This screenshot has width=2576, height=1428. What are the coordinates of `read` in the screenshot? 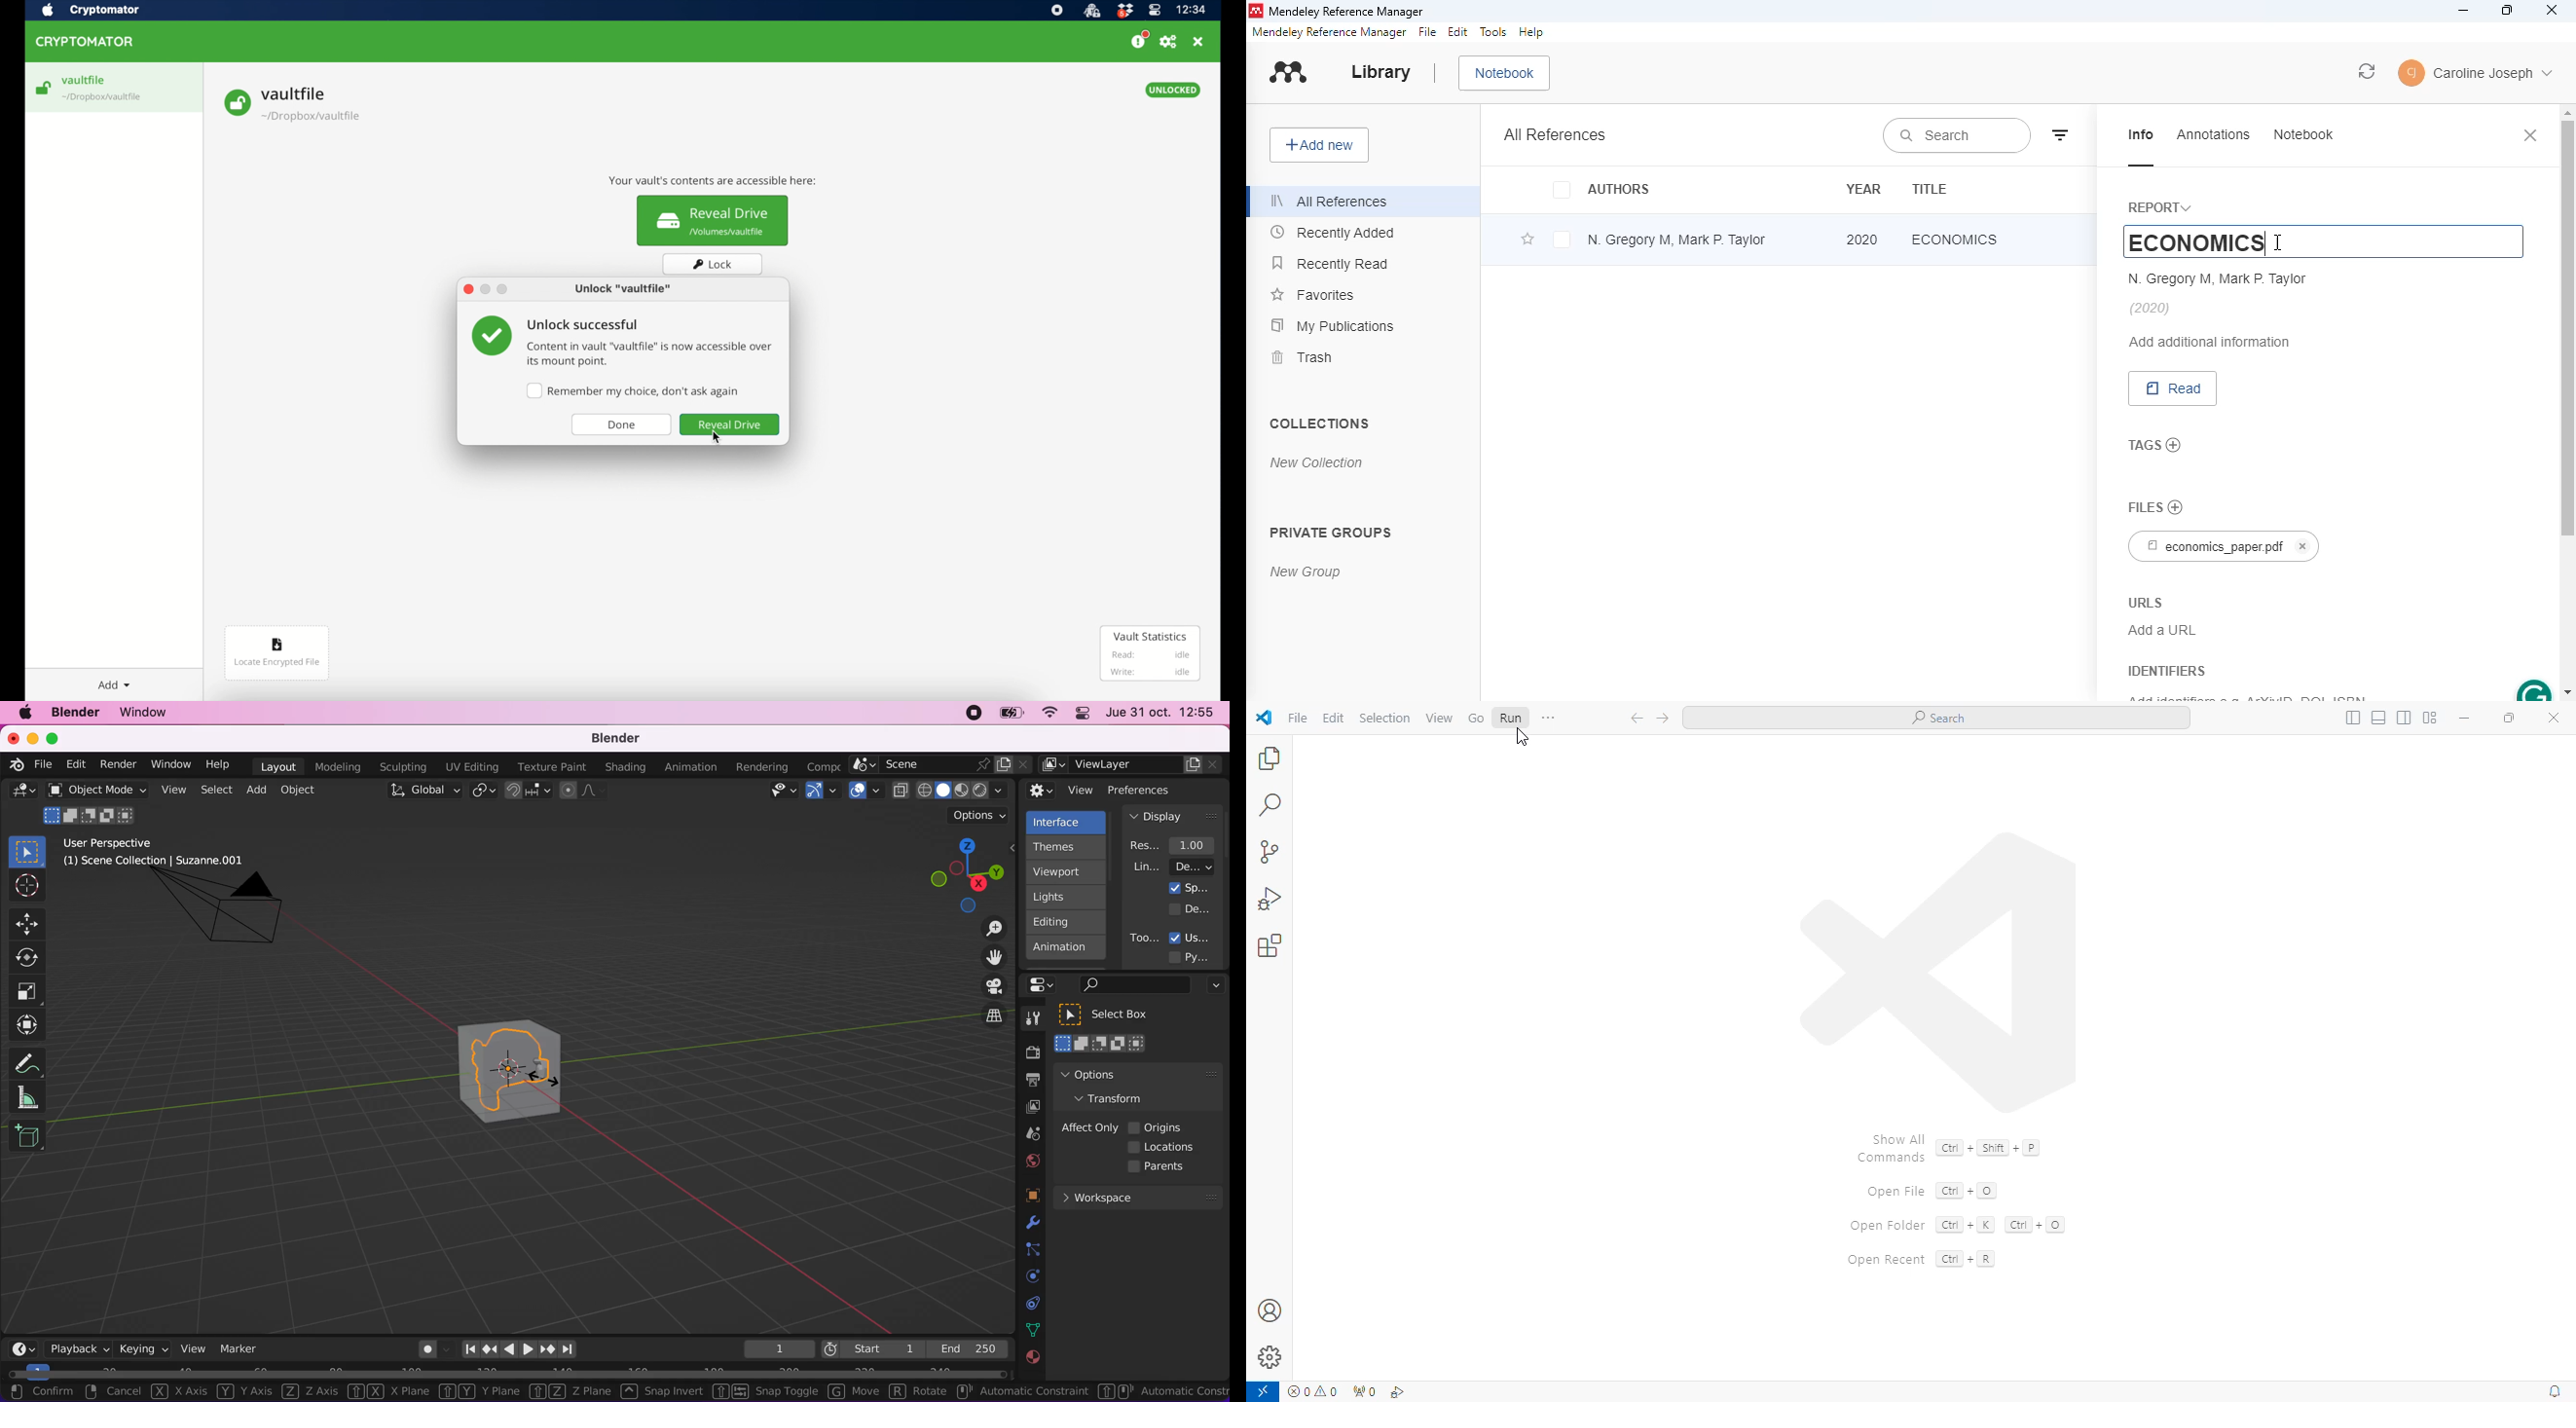 It's located at (2173, 388).